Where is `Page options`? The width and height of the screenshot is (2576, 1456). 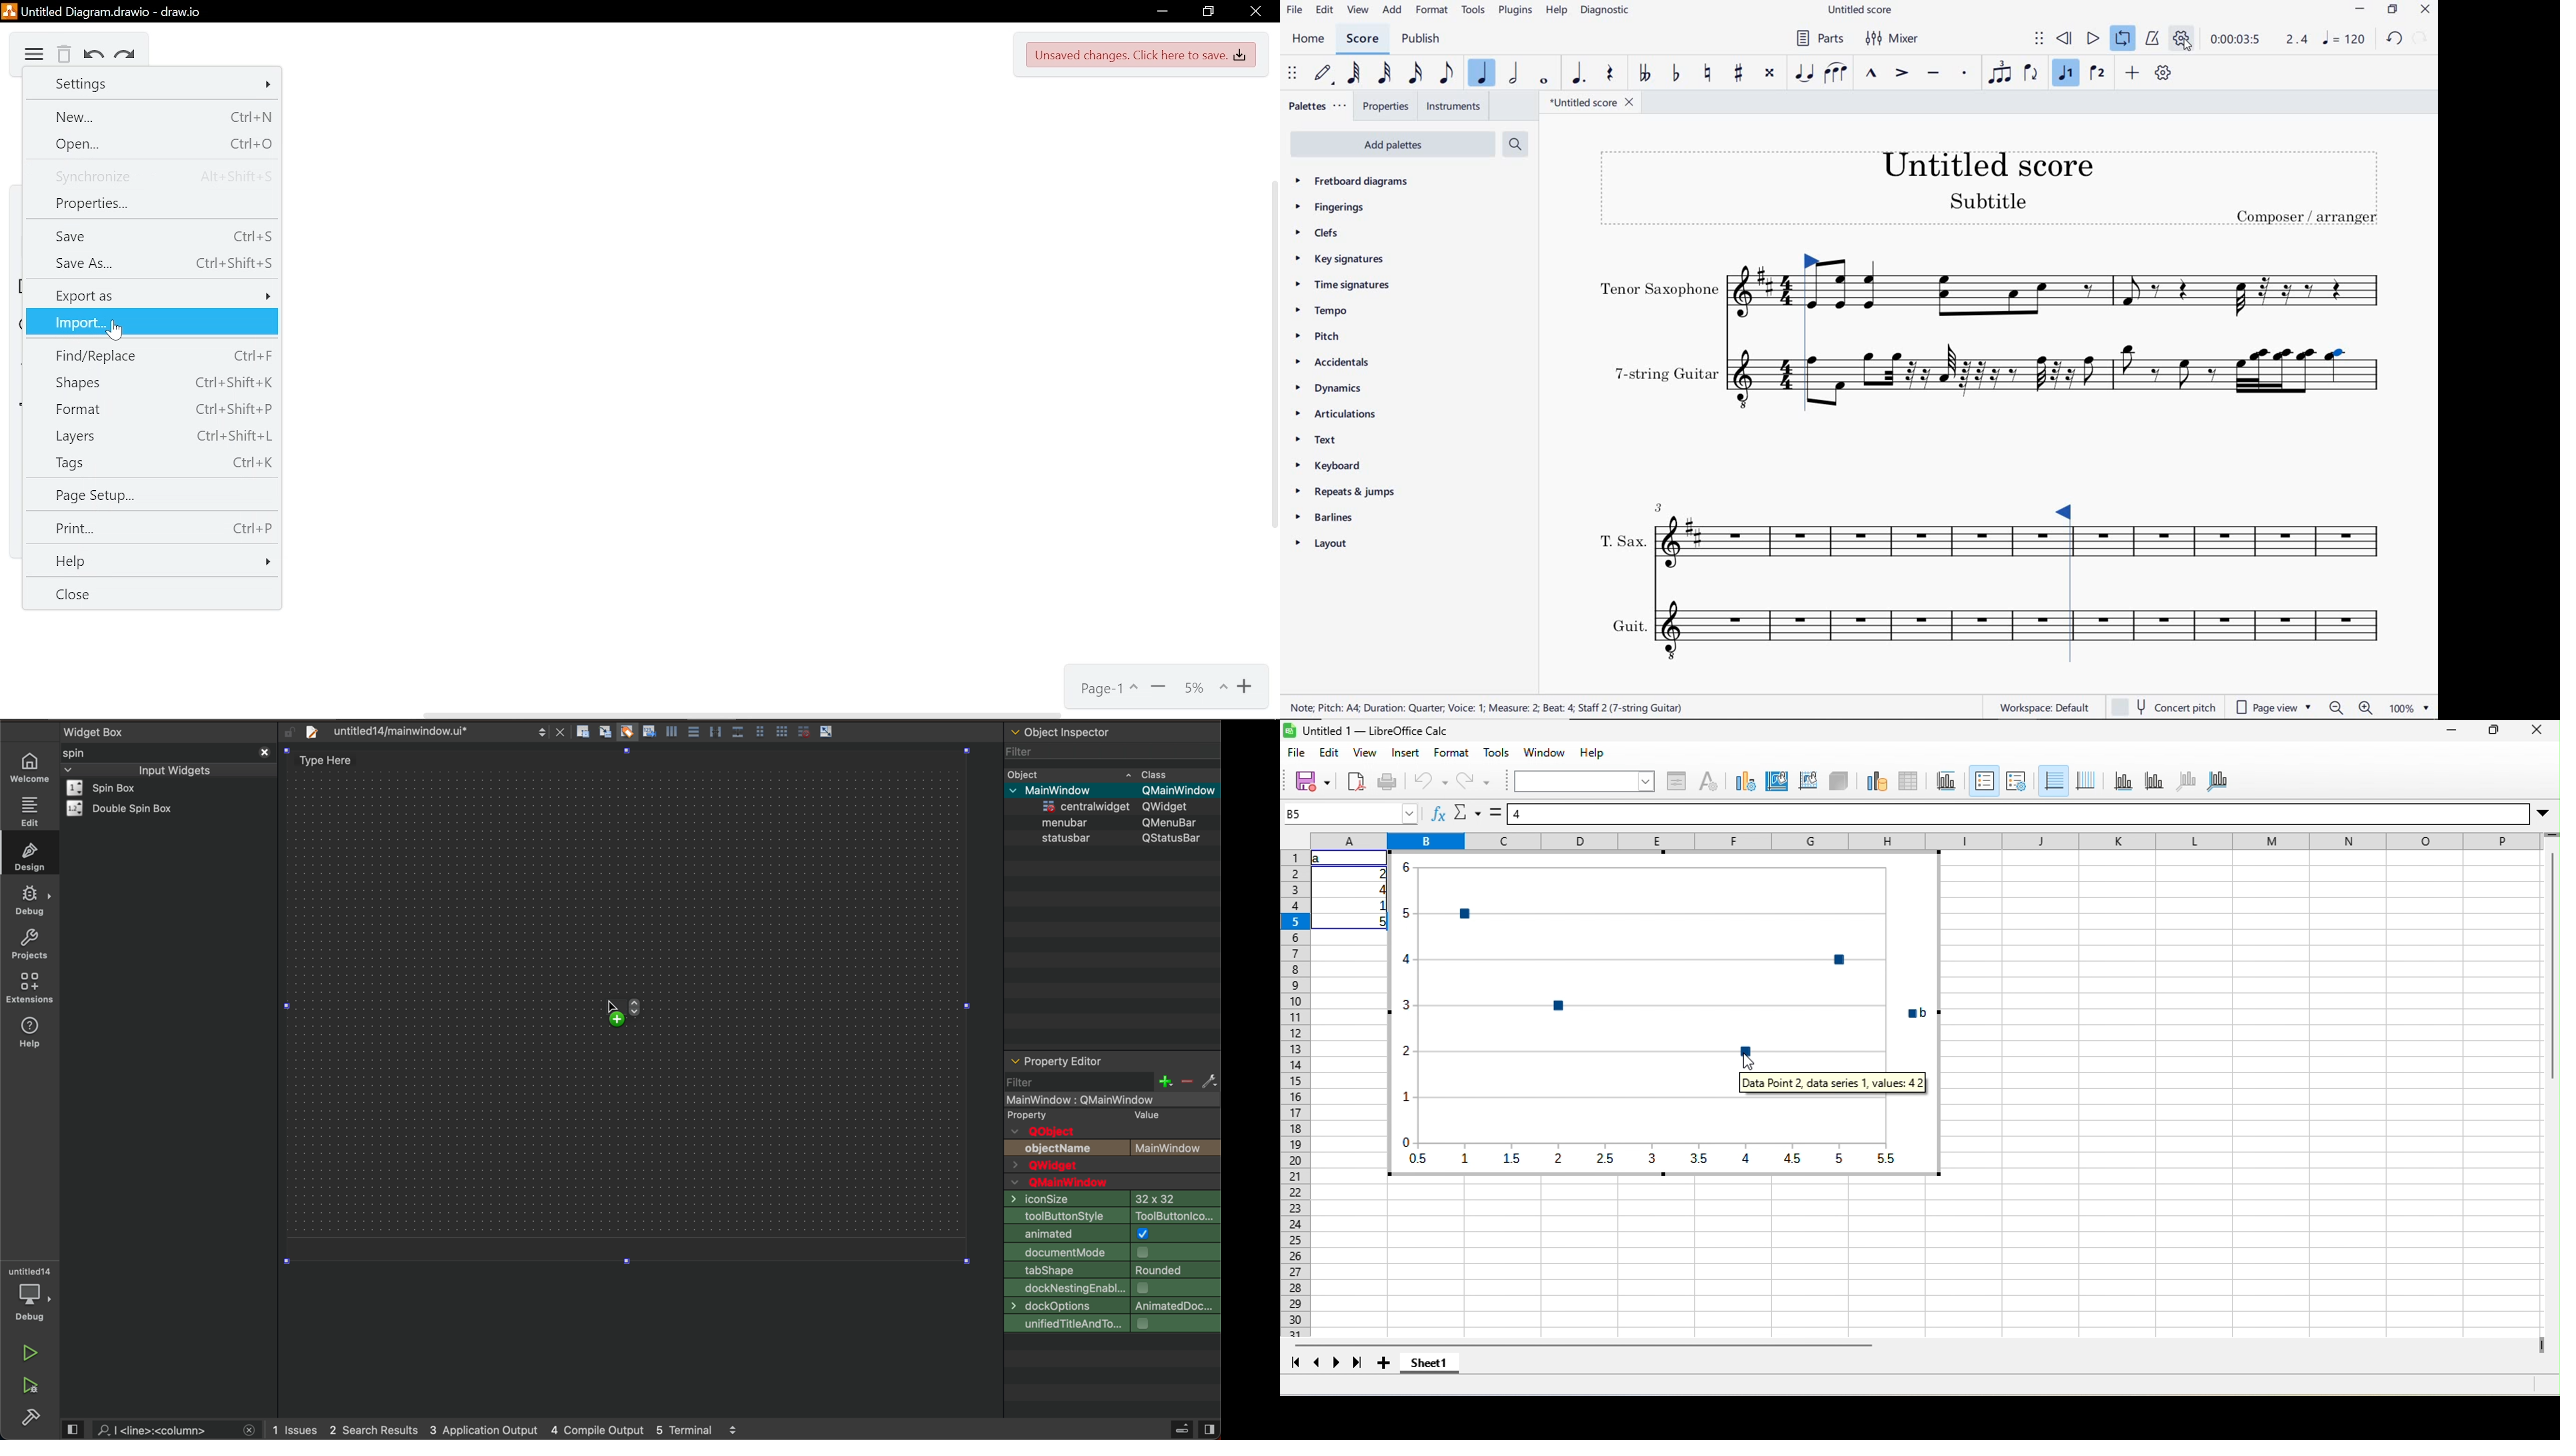
Page options is located at coordinates (1106, 687).